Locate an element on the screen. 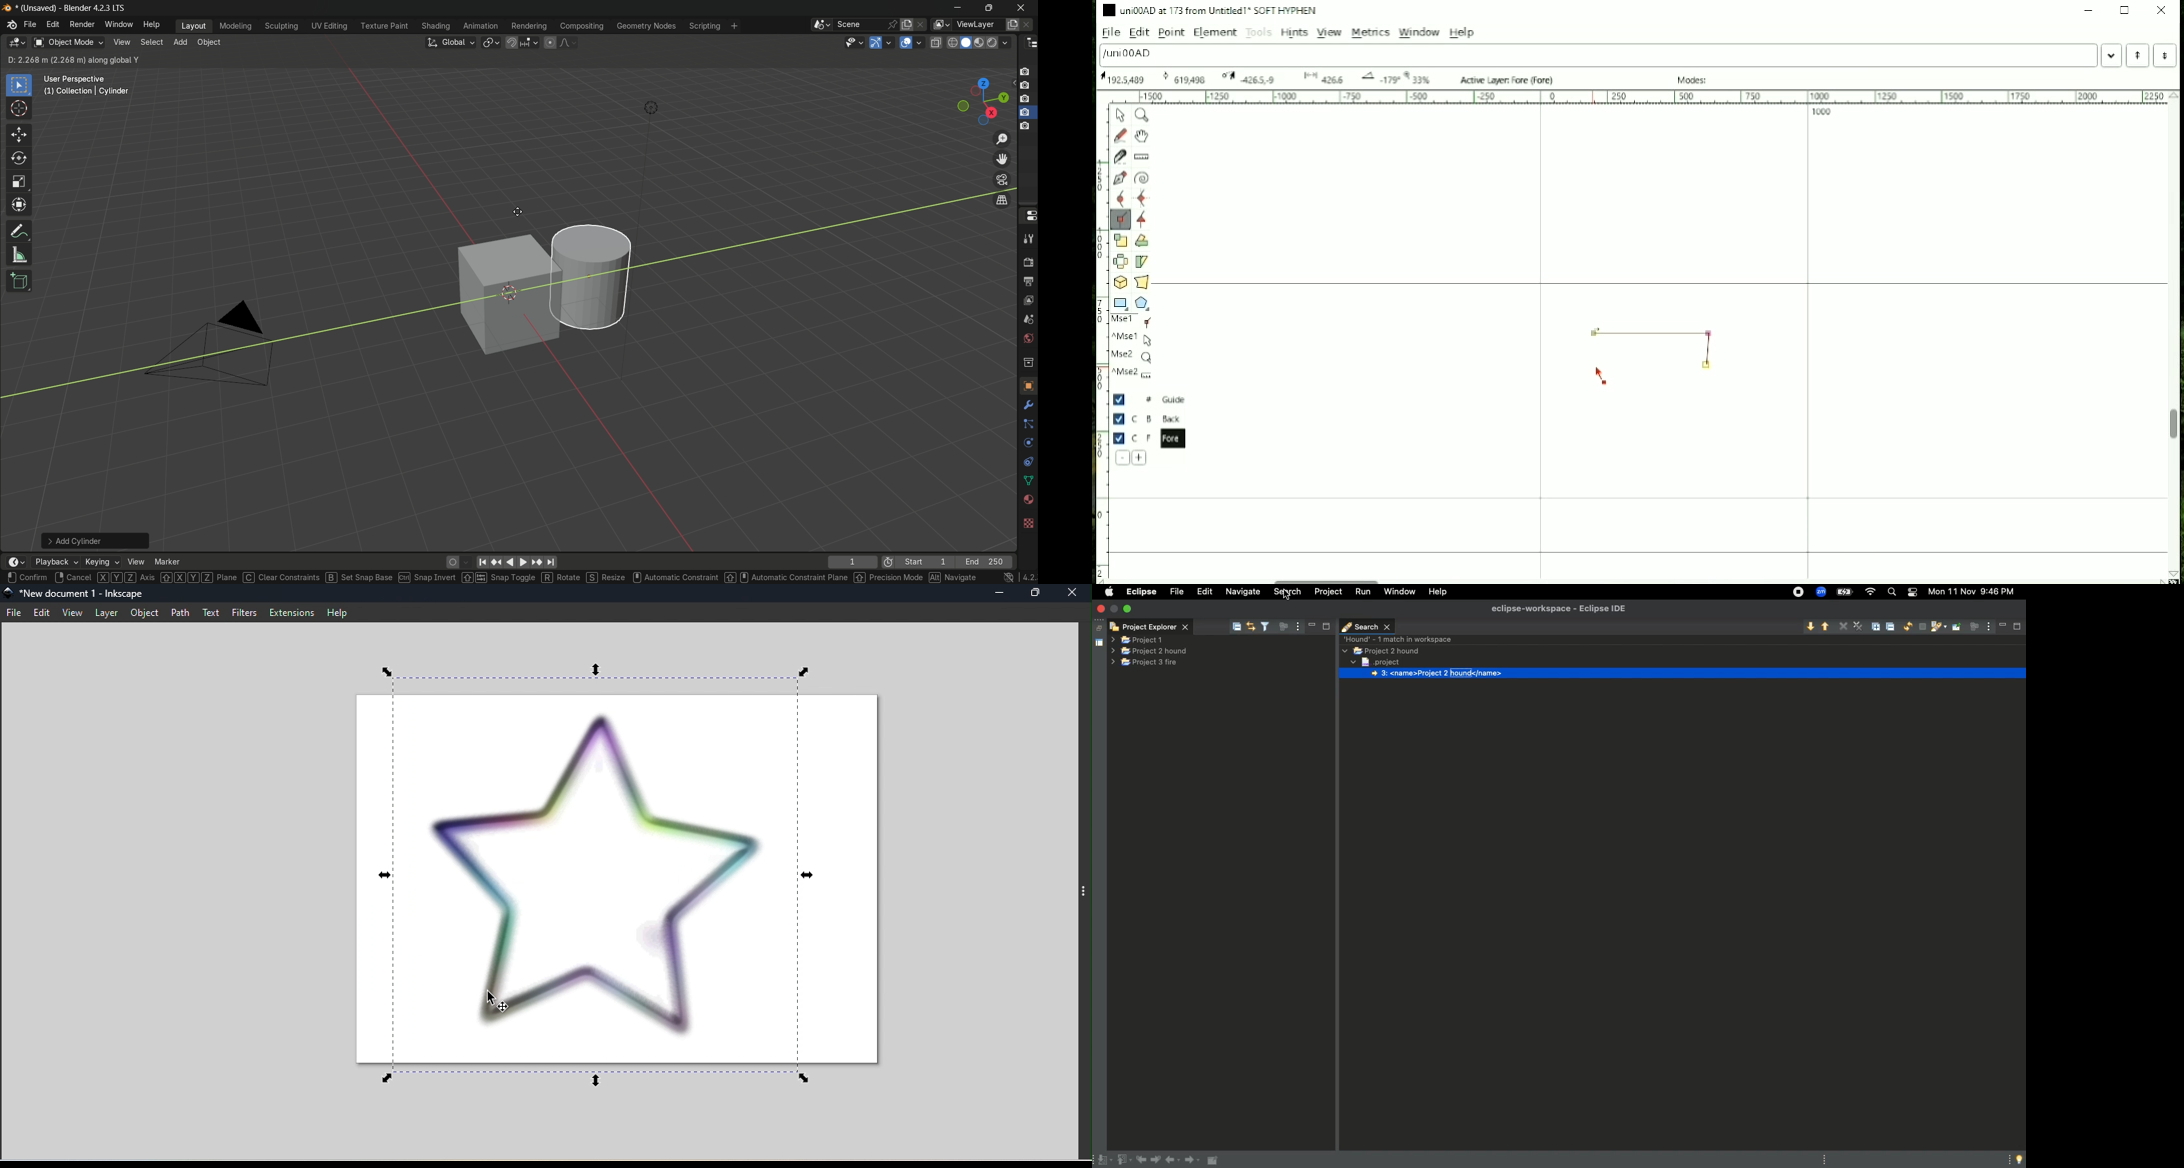  Add a curve point always either horizontal or vertical is located at coordinates (1143, 198).